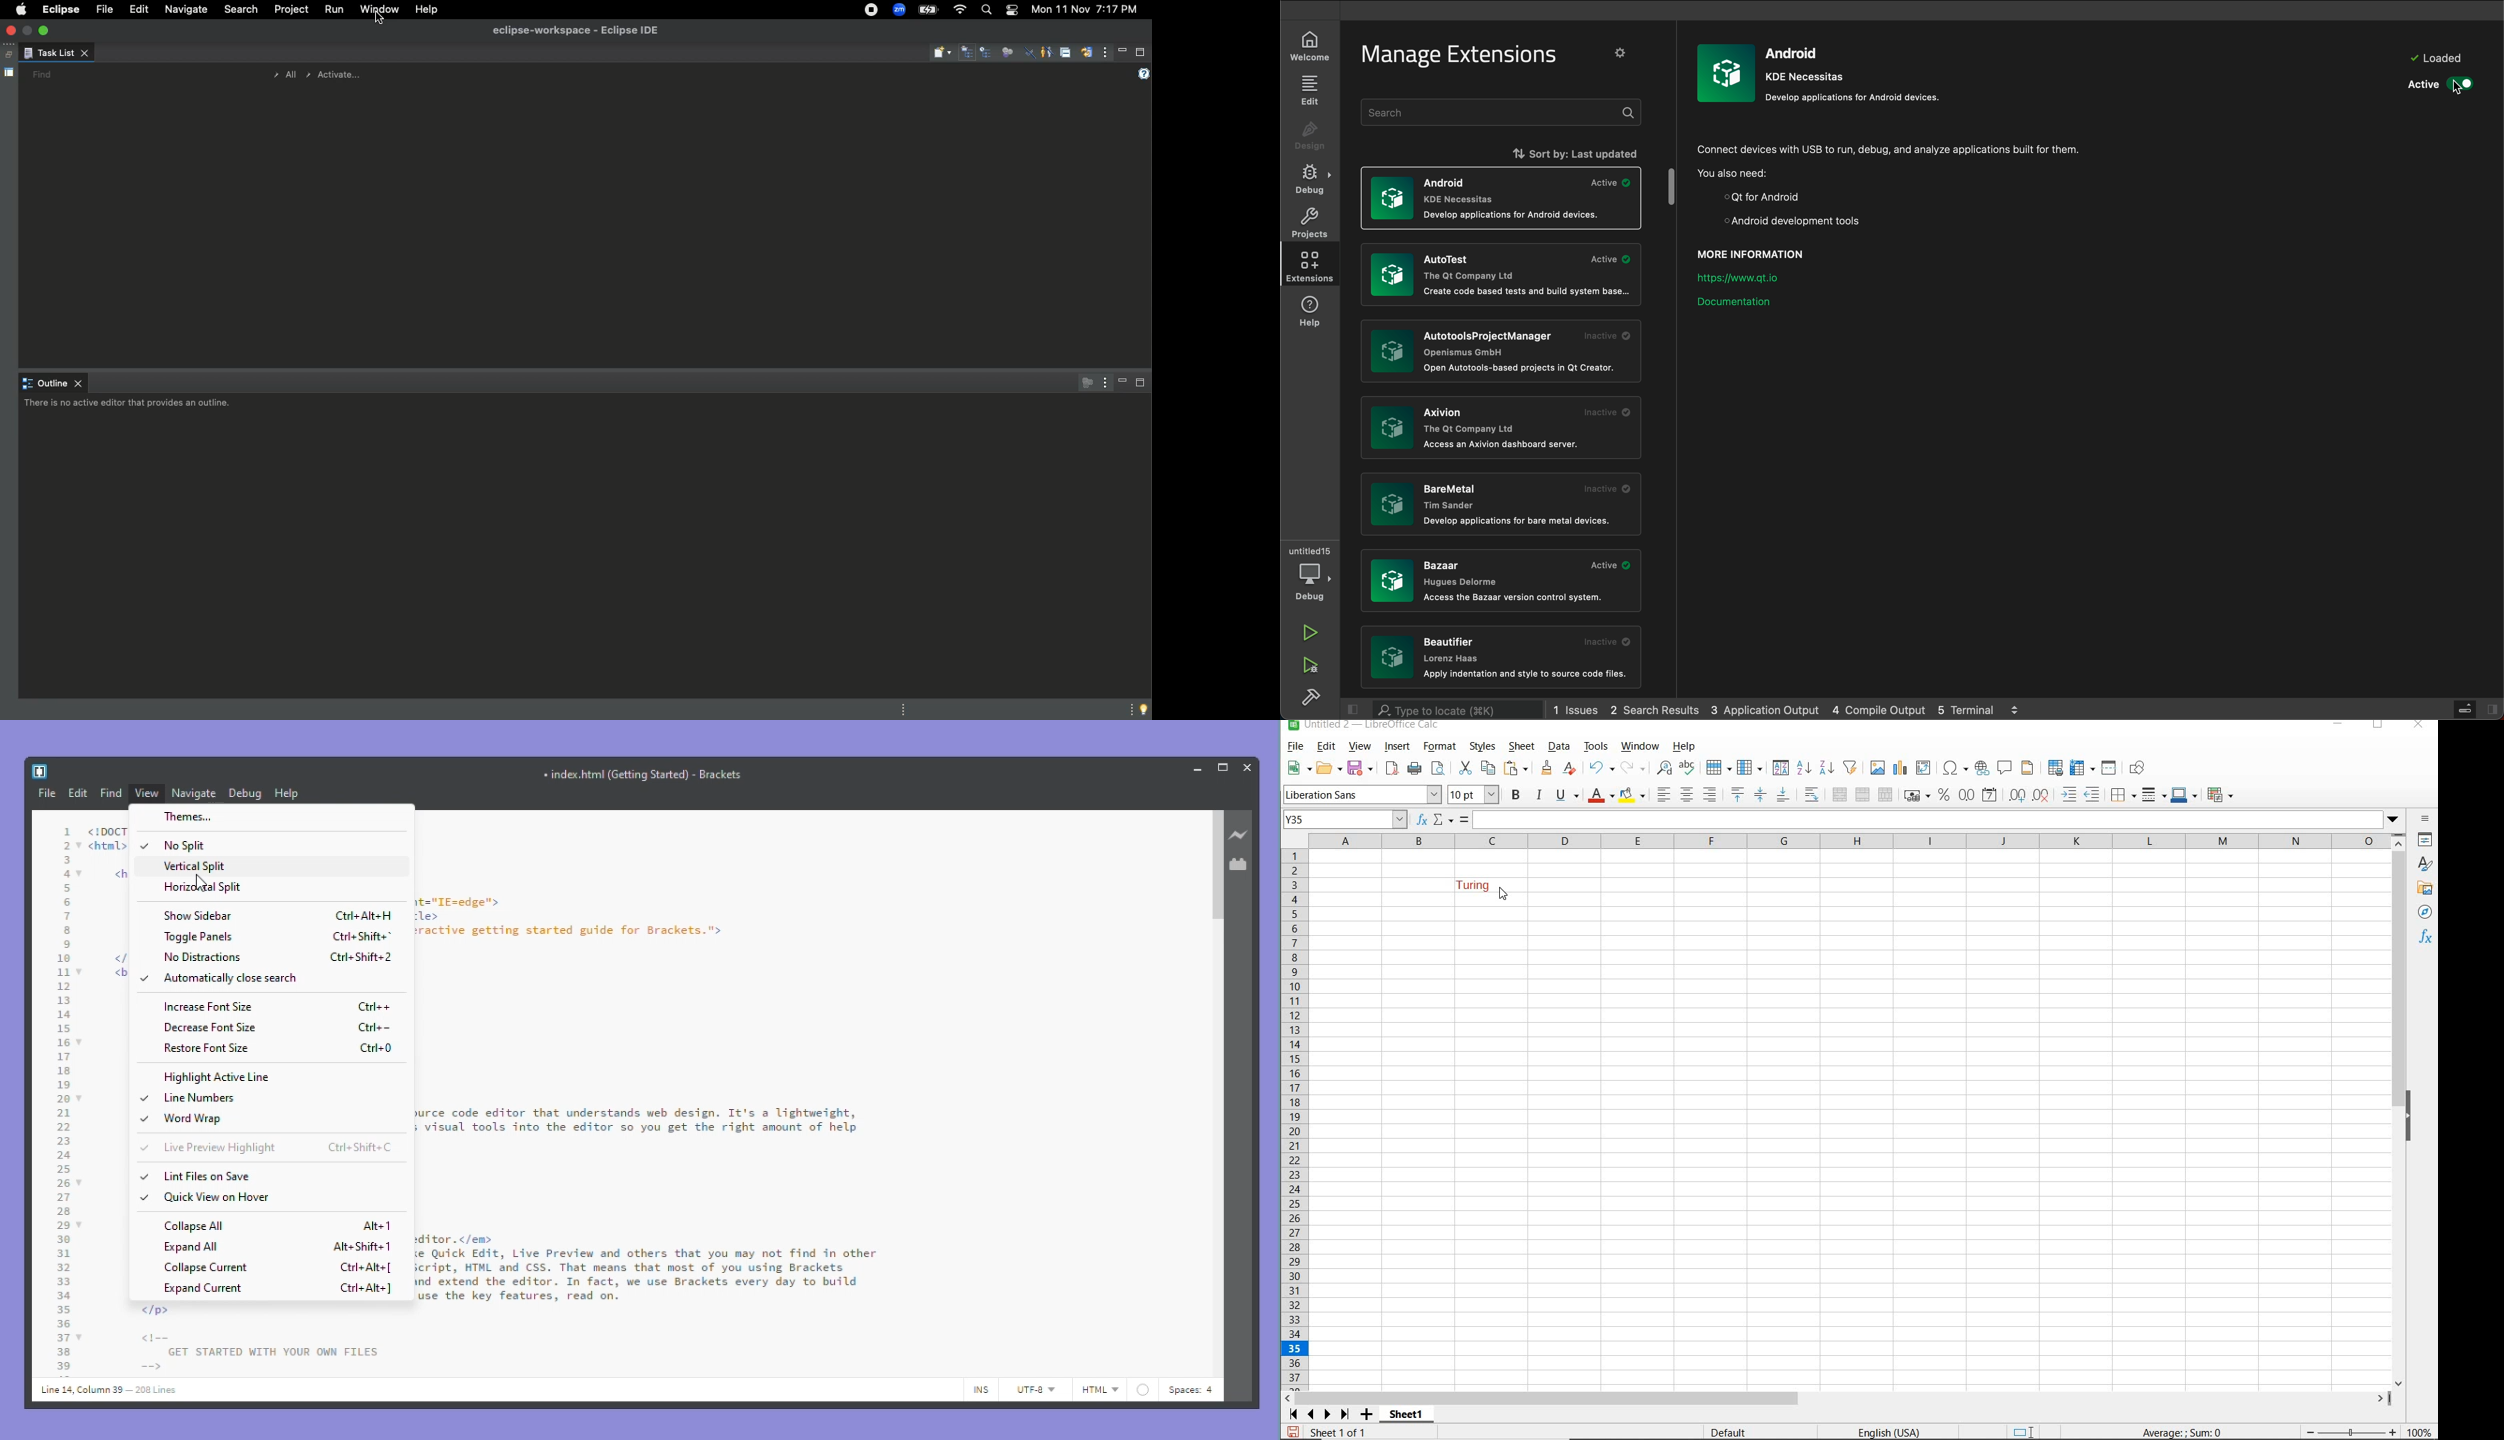 This screenshot has height=1456, width=2520. What do you see at coordinates (2056, 767) in the screenshot?
I see `DEFINE PRINT AREA` at bounding box center [2056, 767].